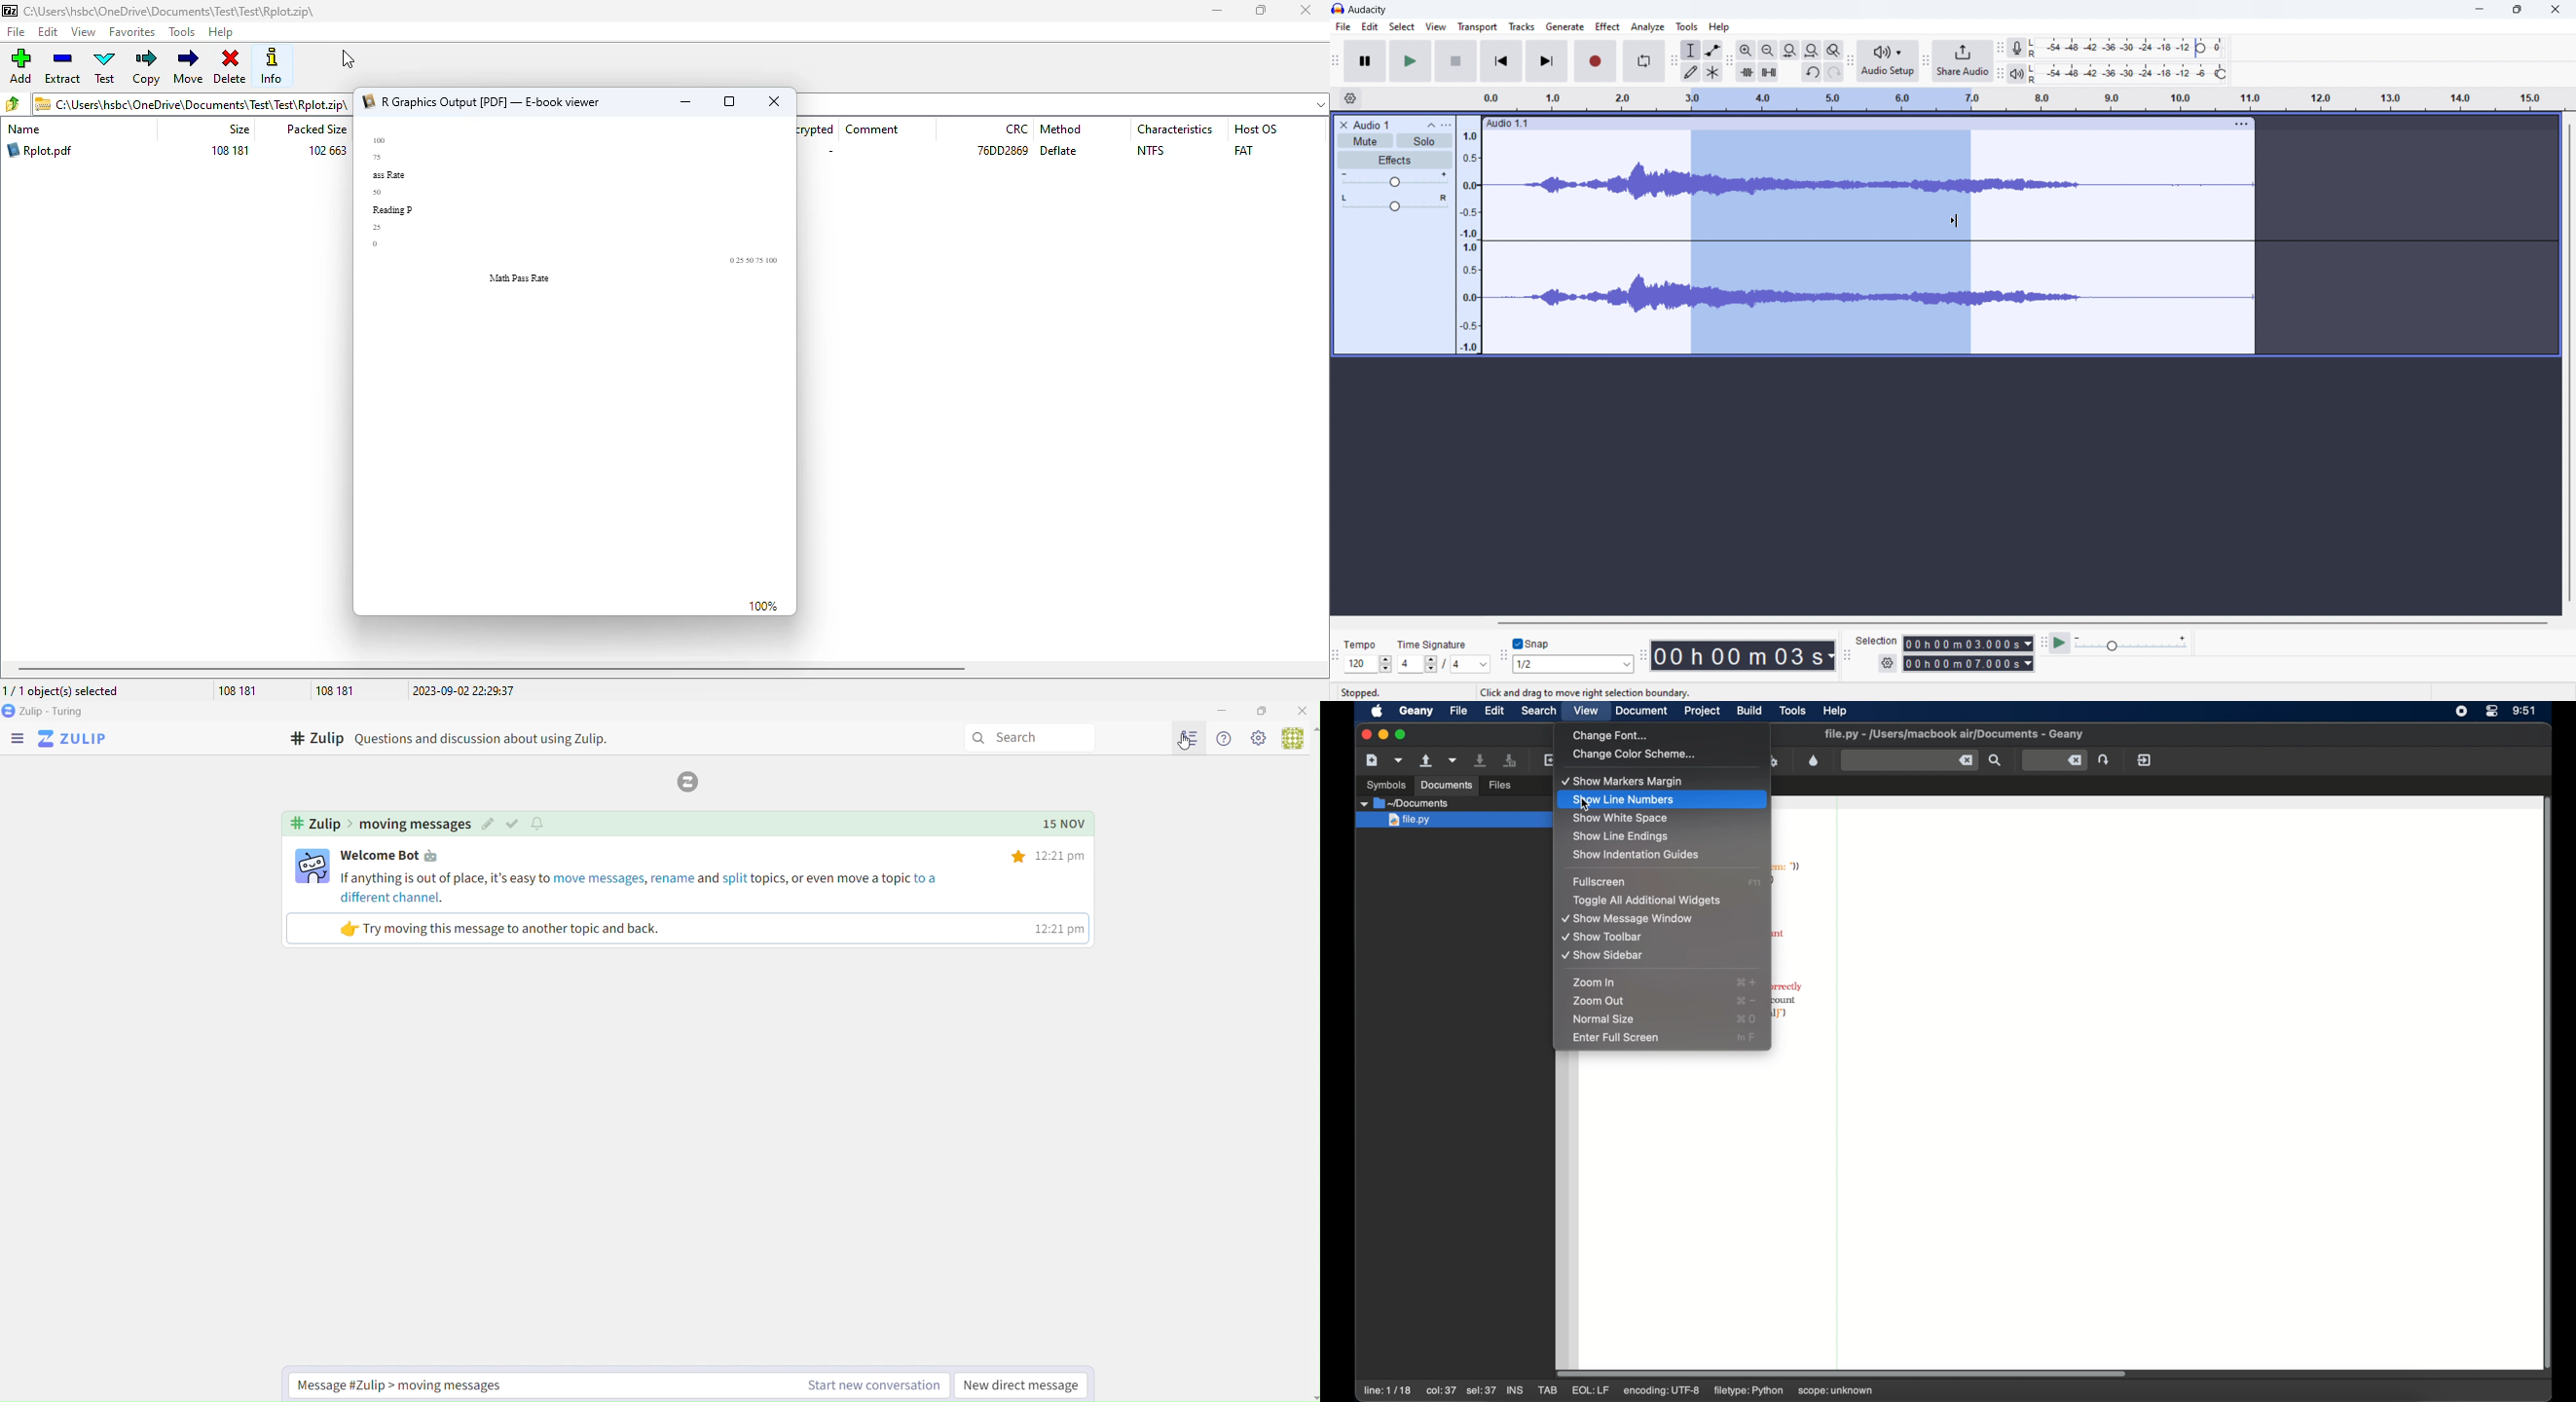  I want to click on skip to end, so click(1546, 62).